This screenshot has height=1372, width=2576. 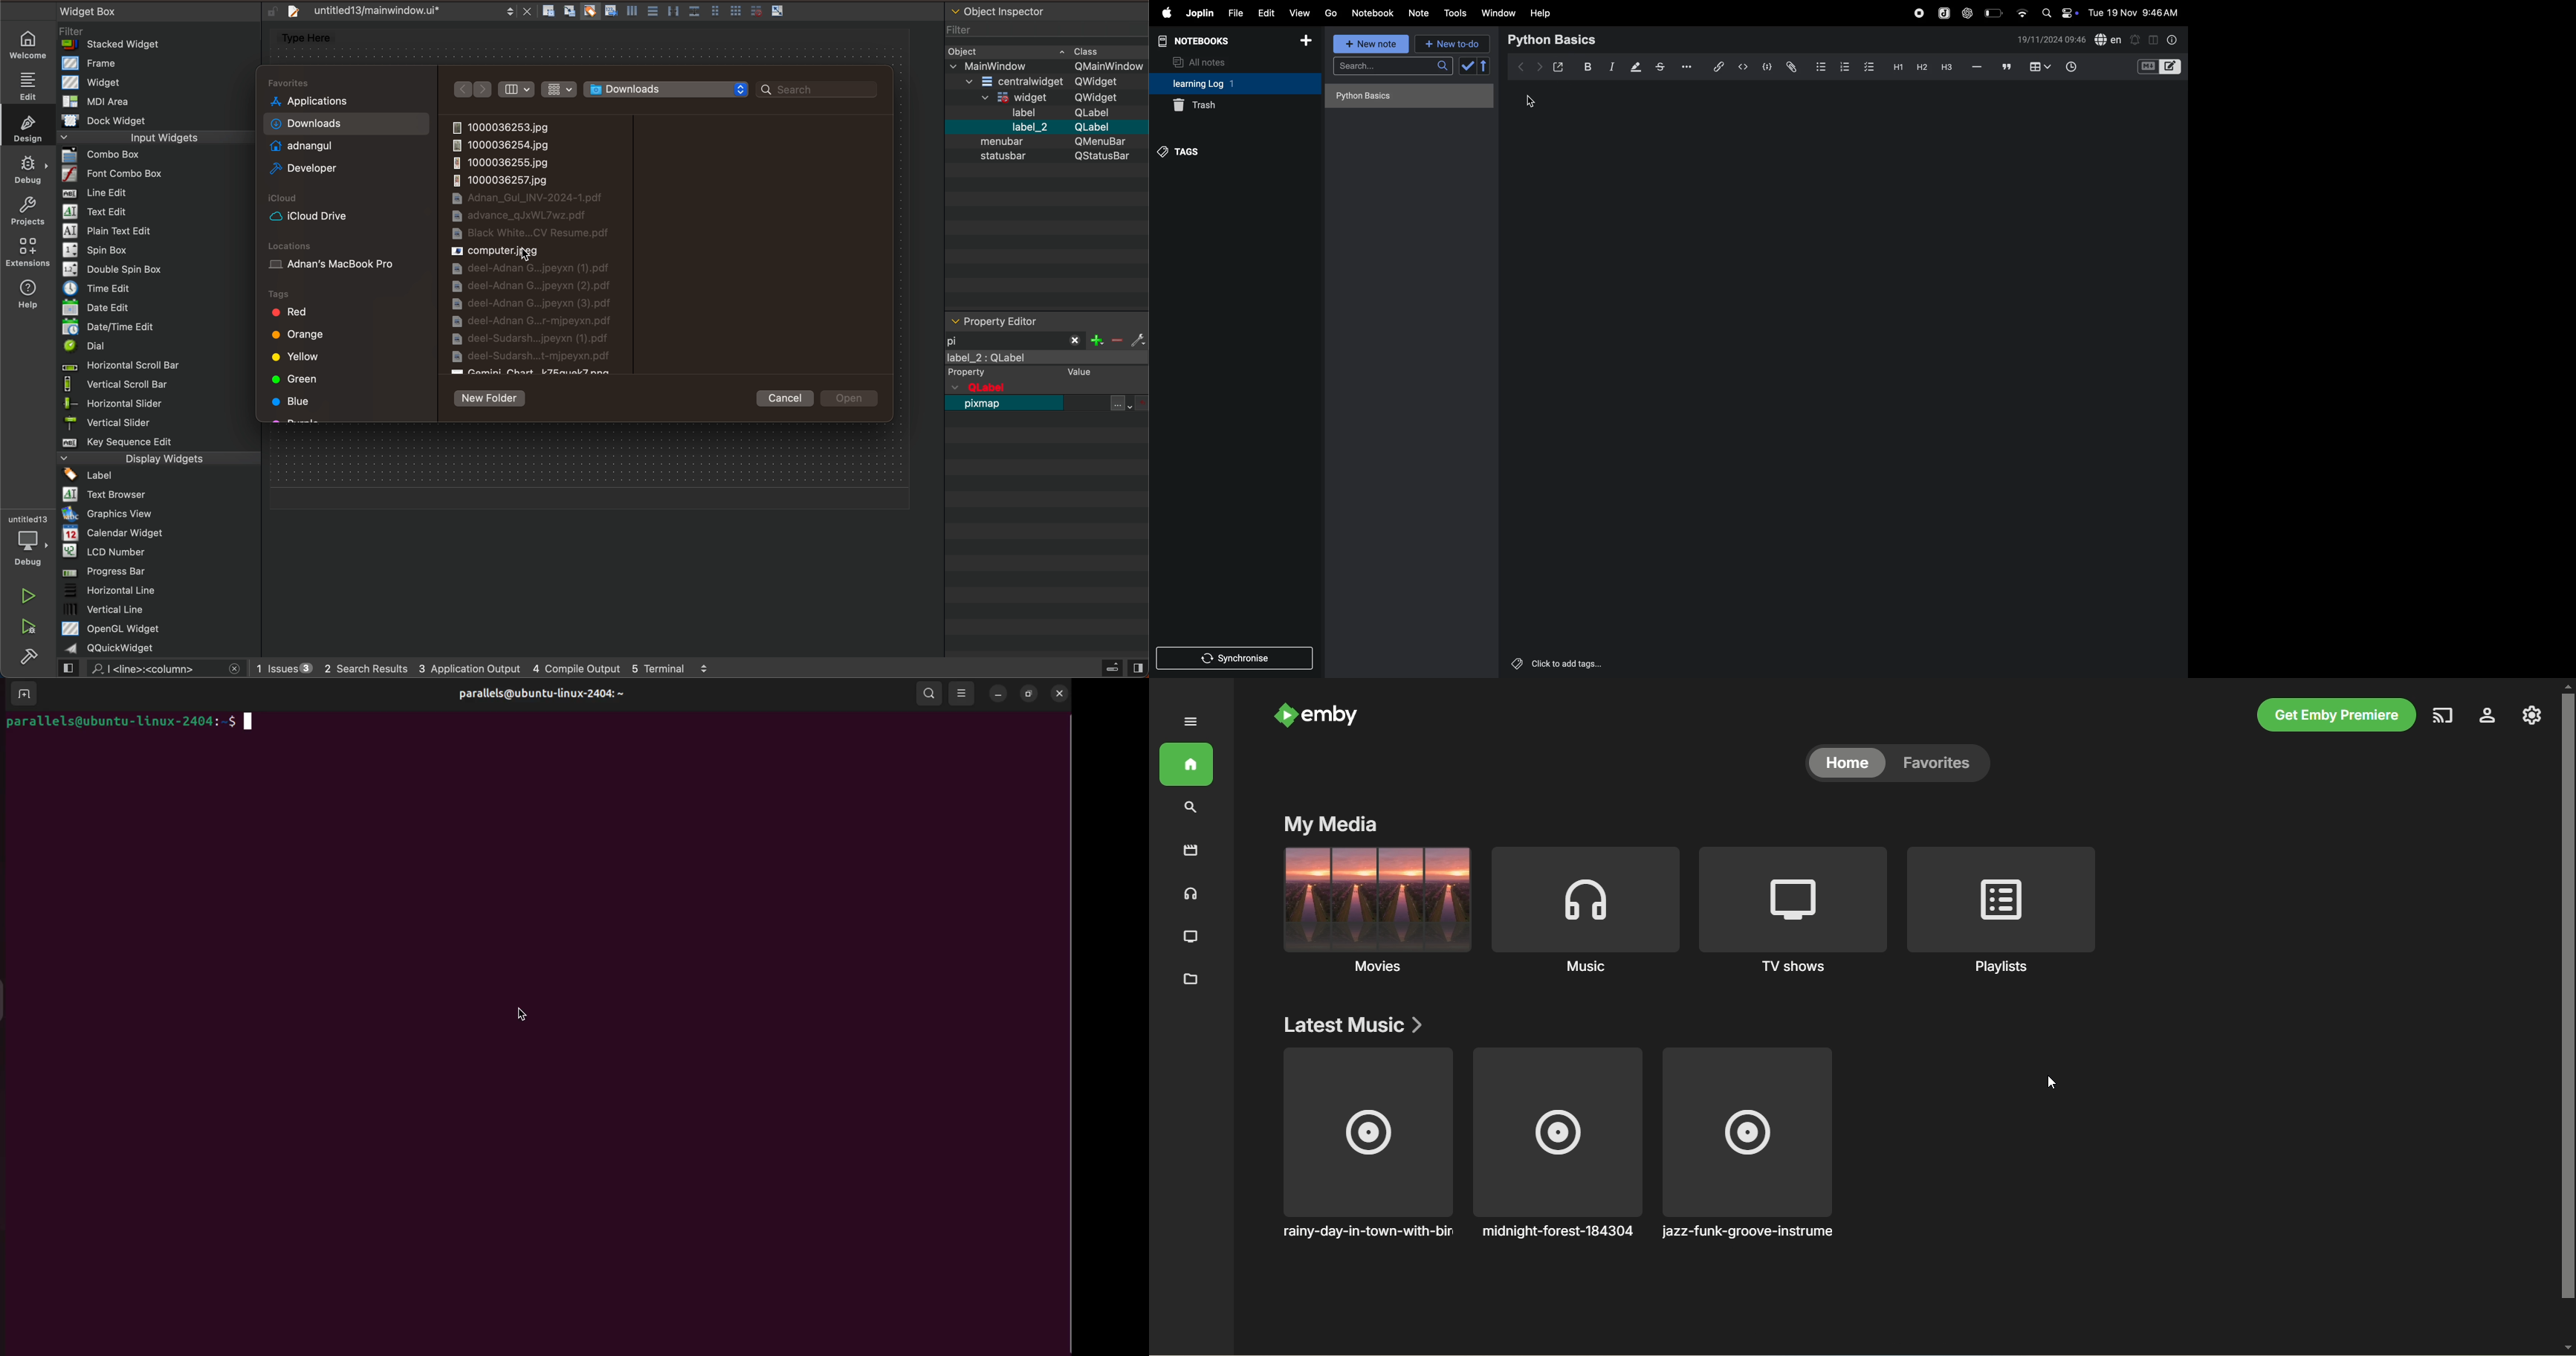 What do you see at coordinates (1330, 13) in the screenshot?
I see `go` at bounding box center [1330, 13].